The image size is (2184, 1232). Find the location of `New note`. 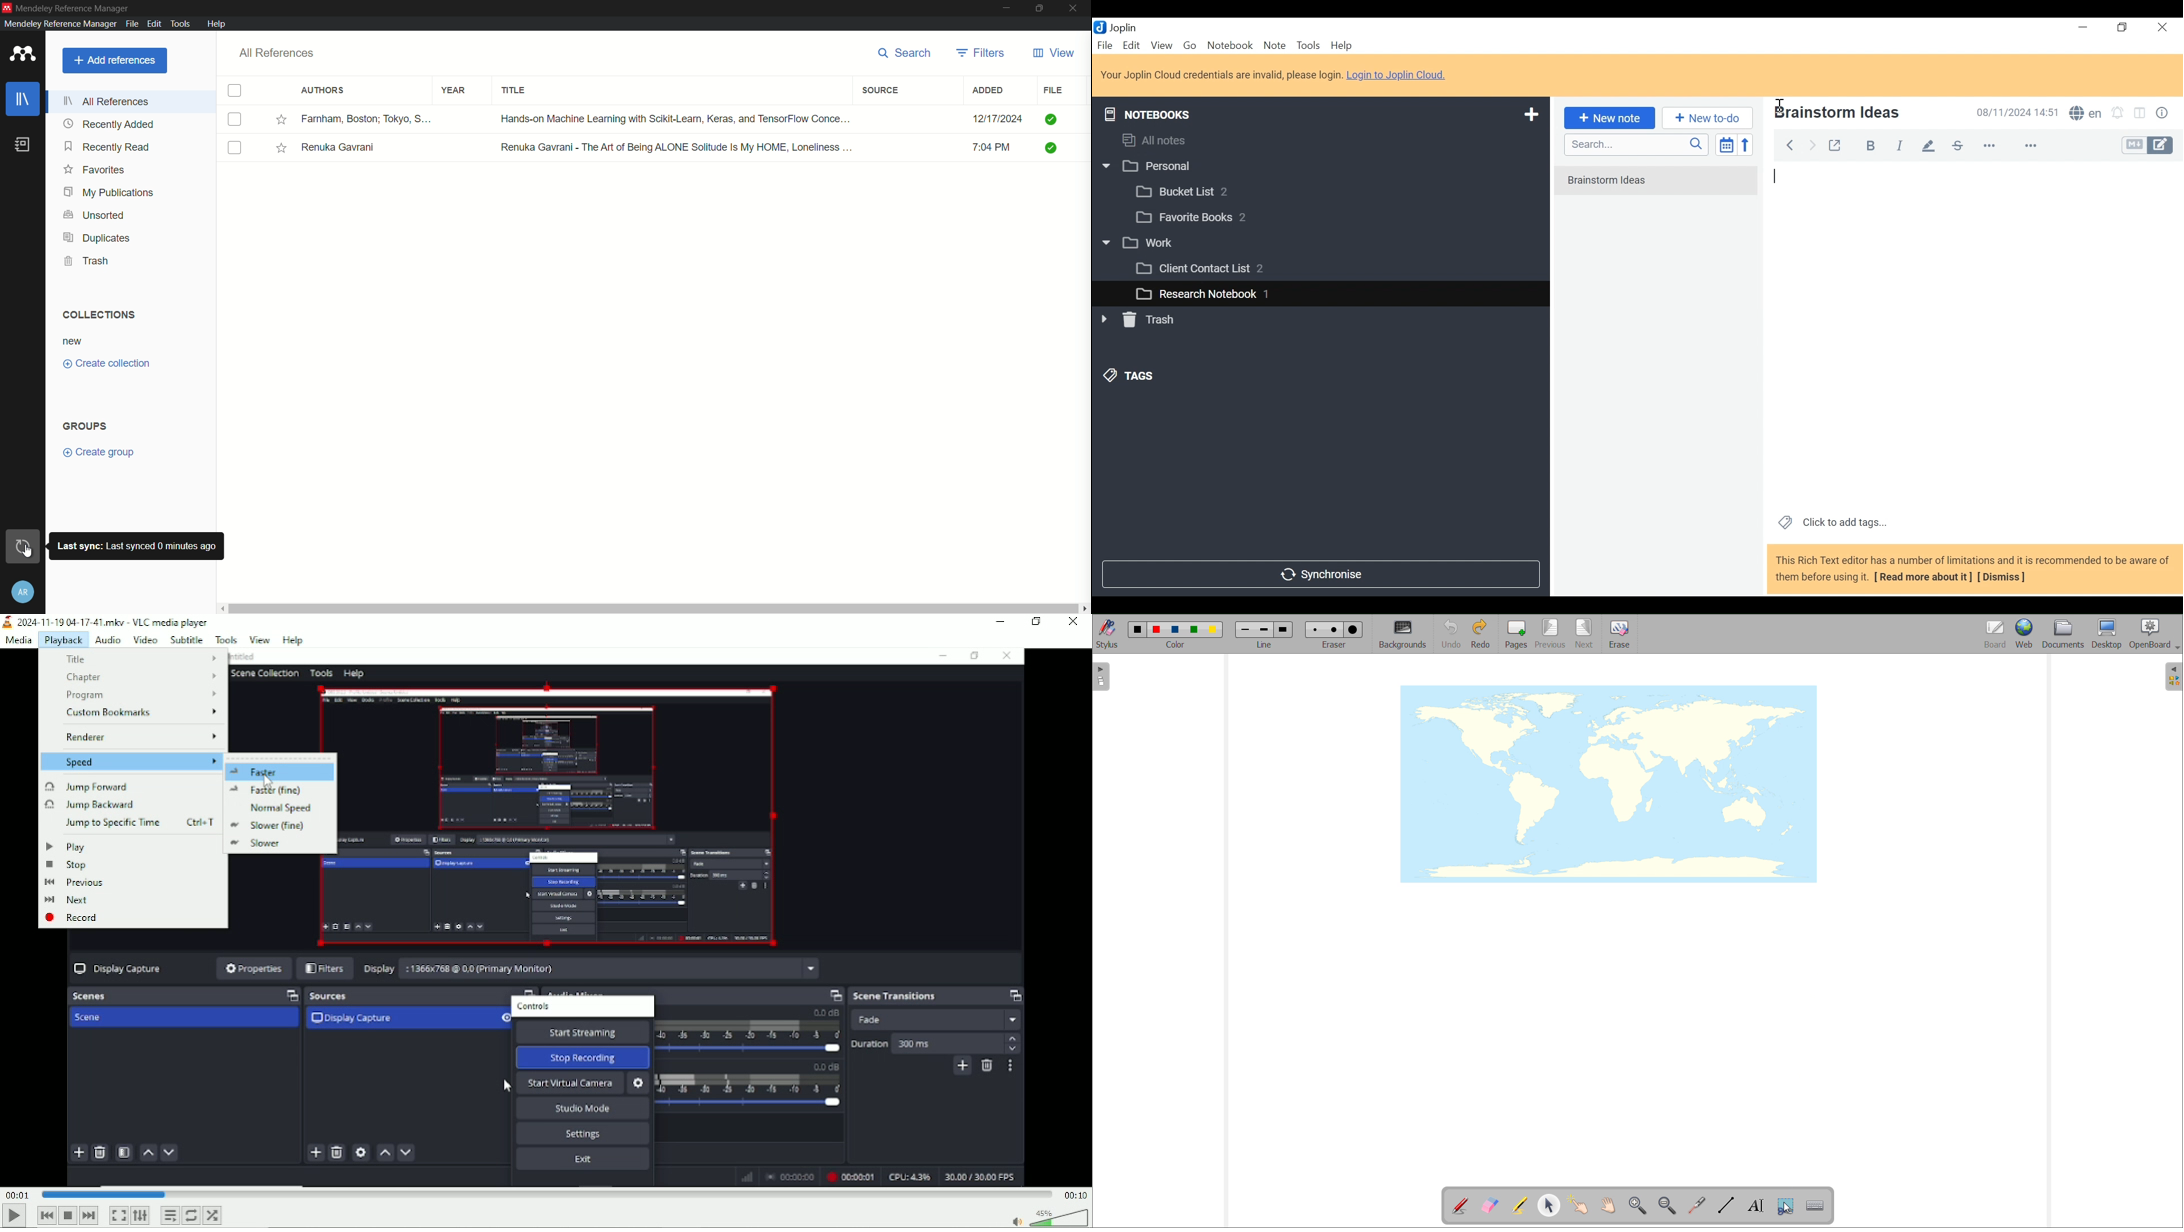

New note is located at coordinates (1608, 117).